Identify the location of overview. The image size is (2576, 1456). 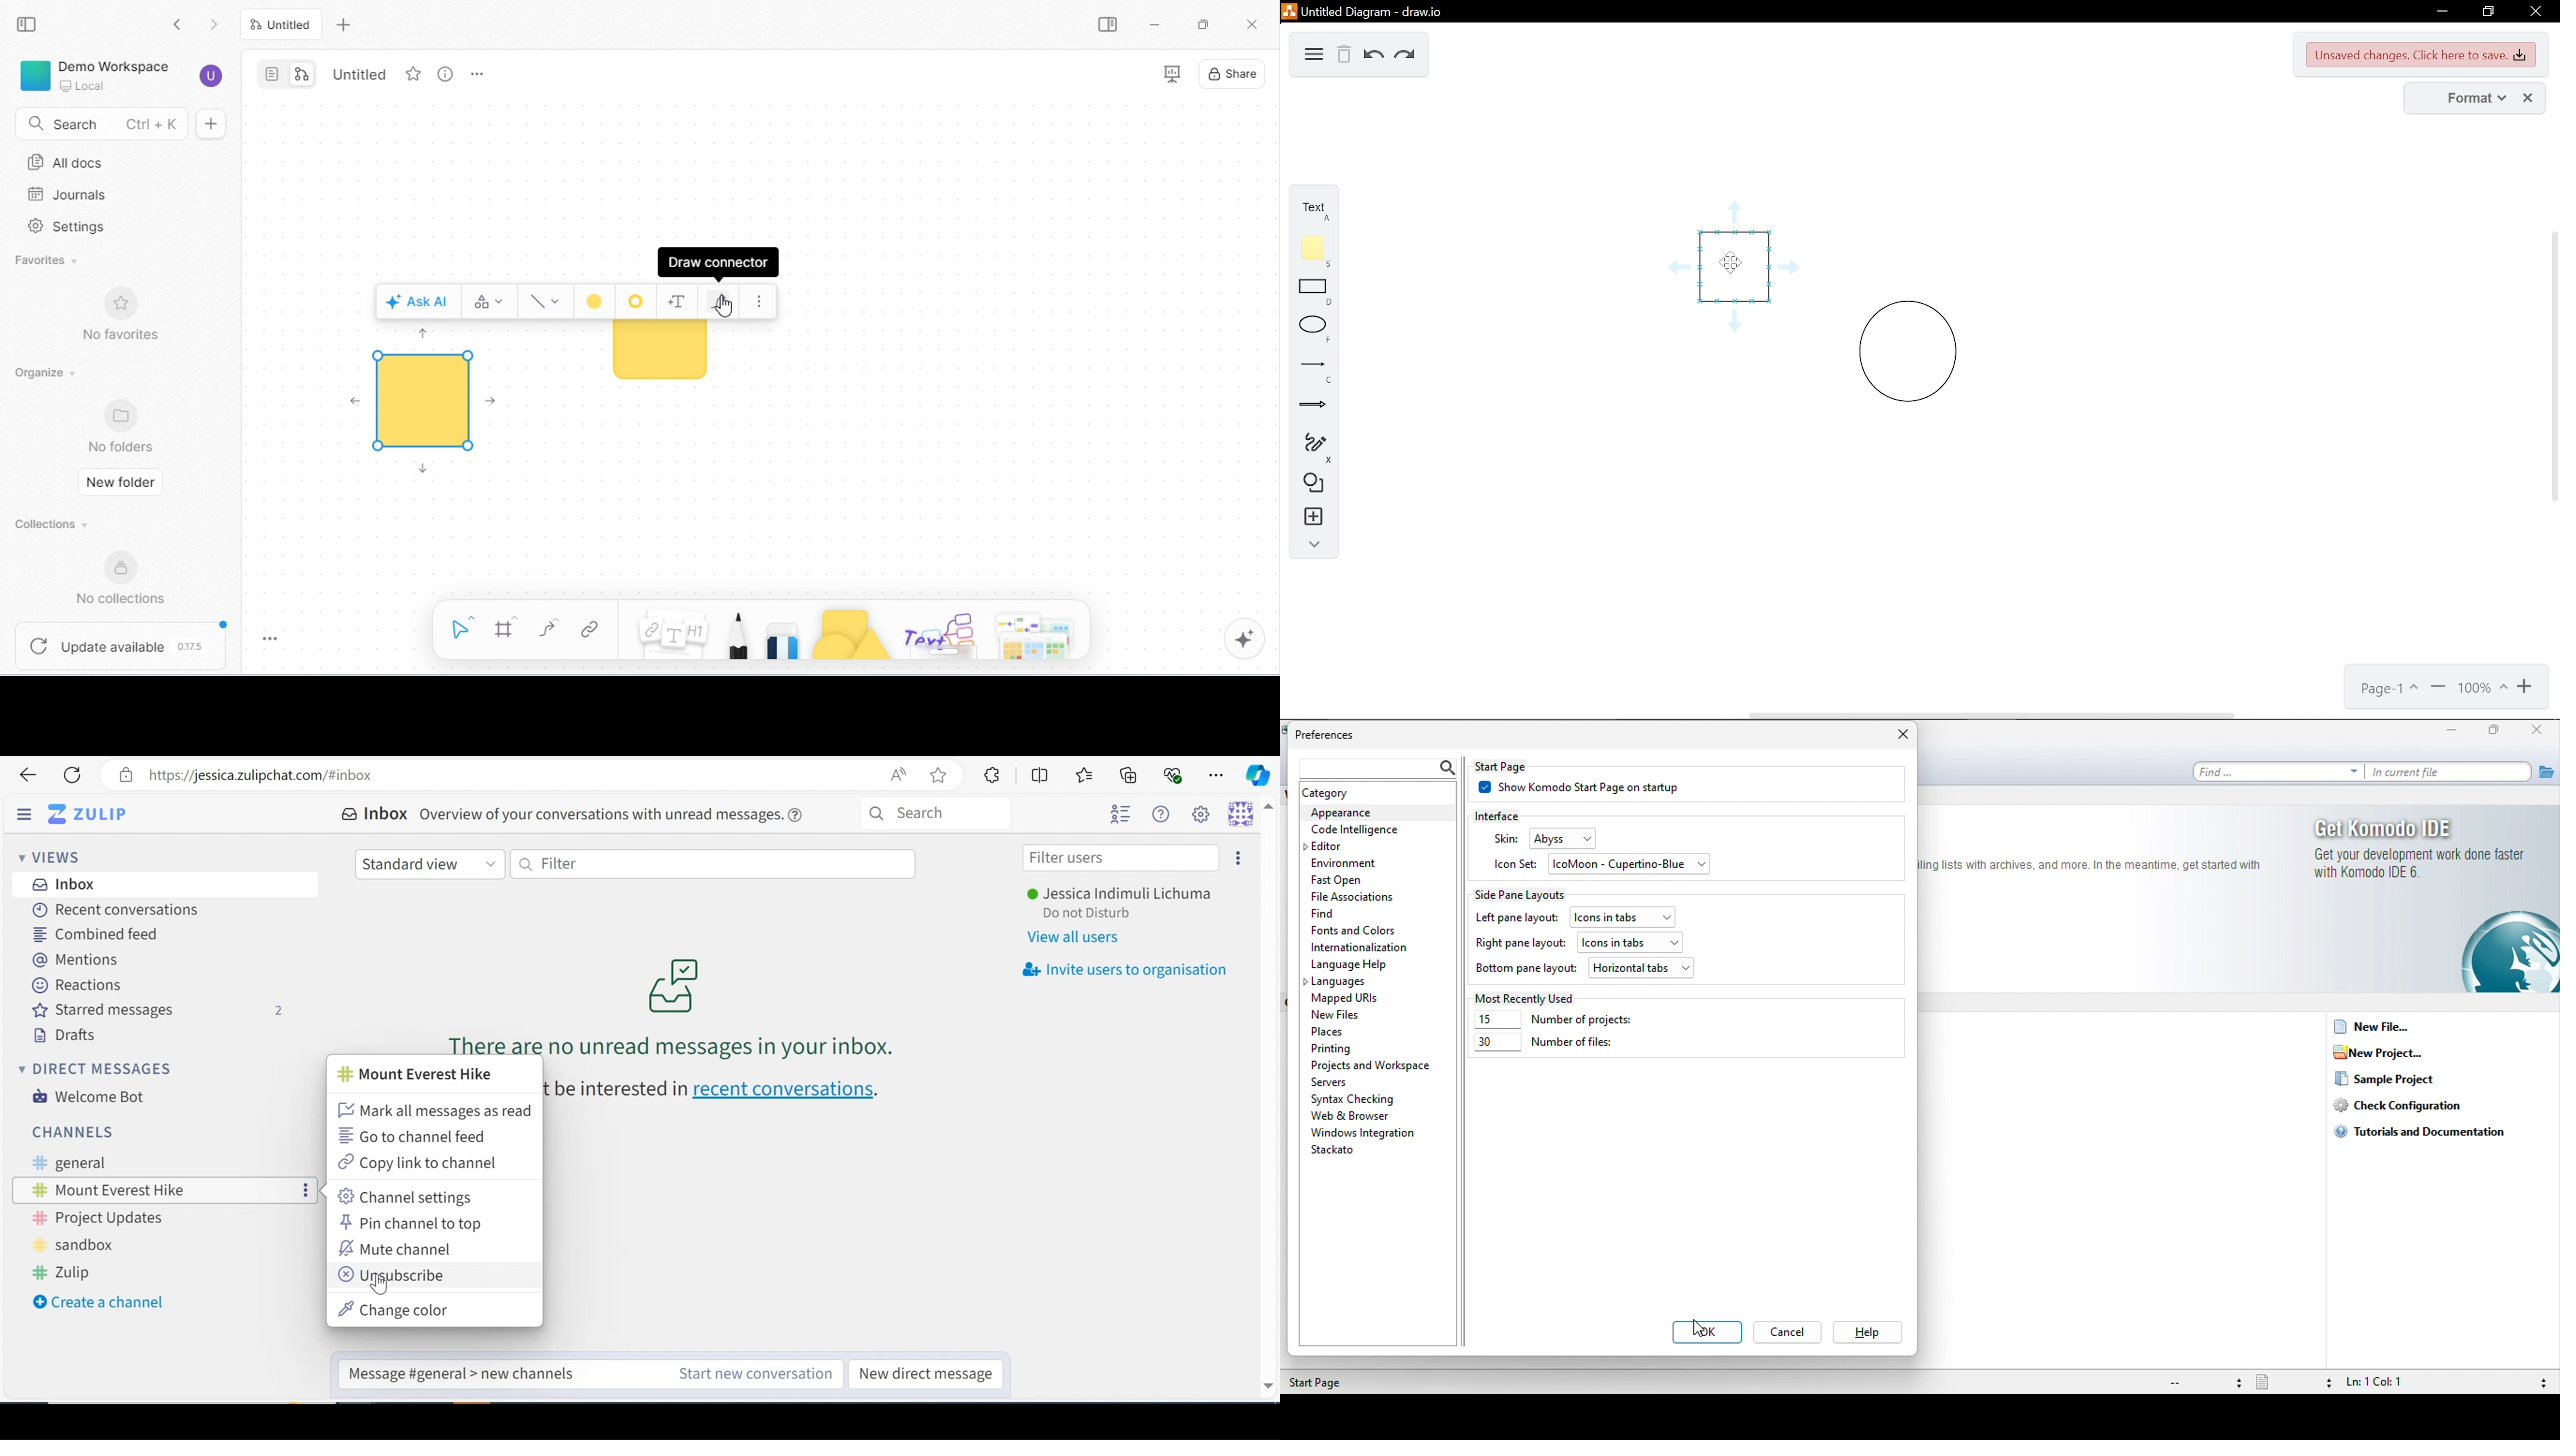
(617, 813).